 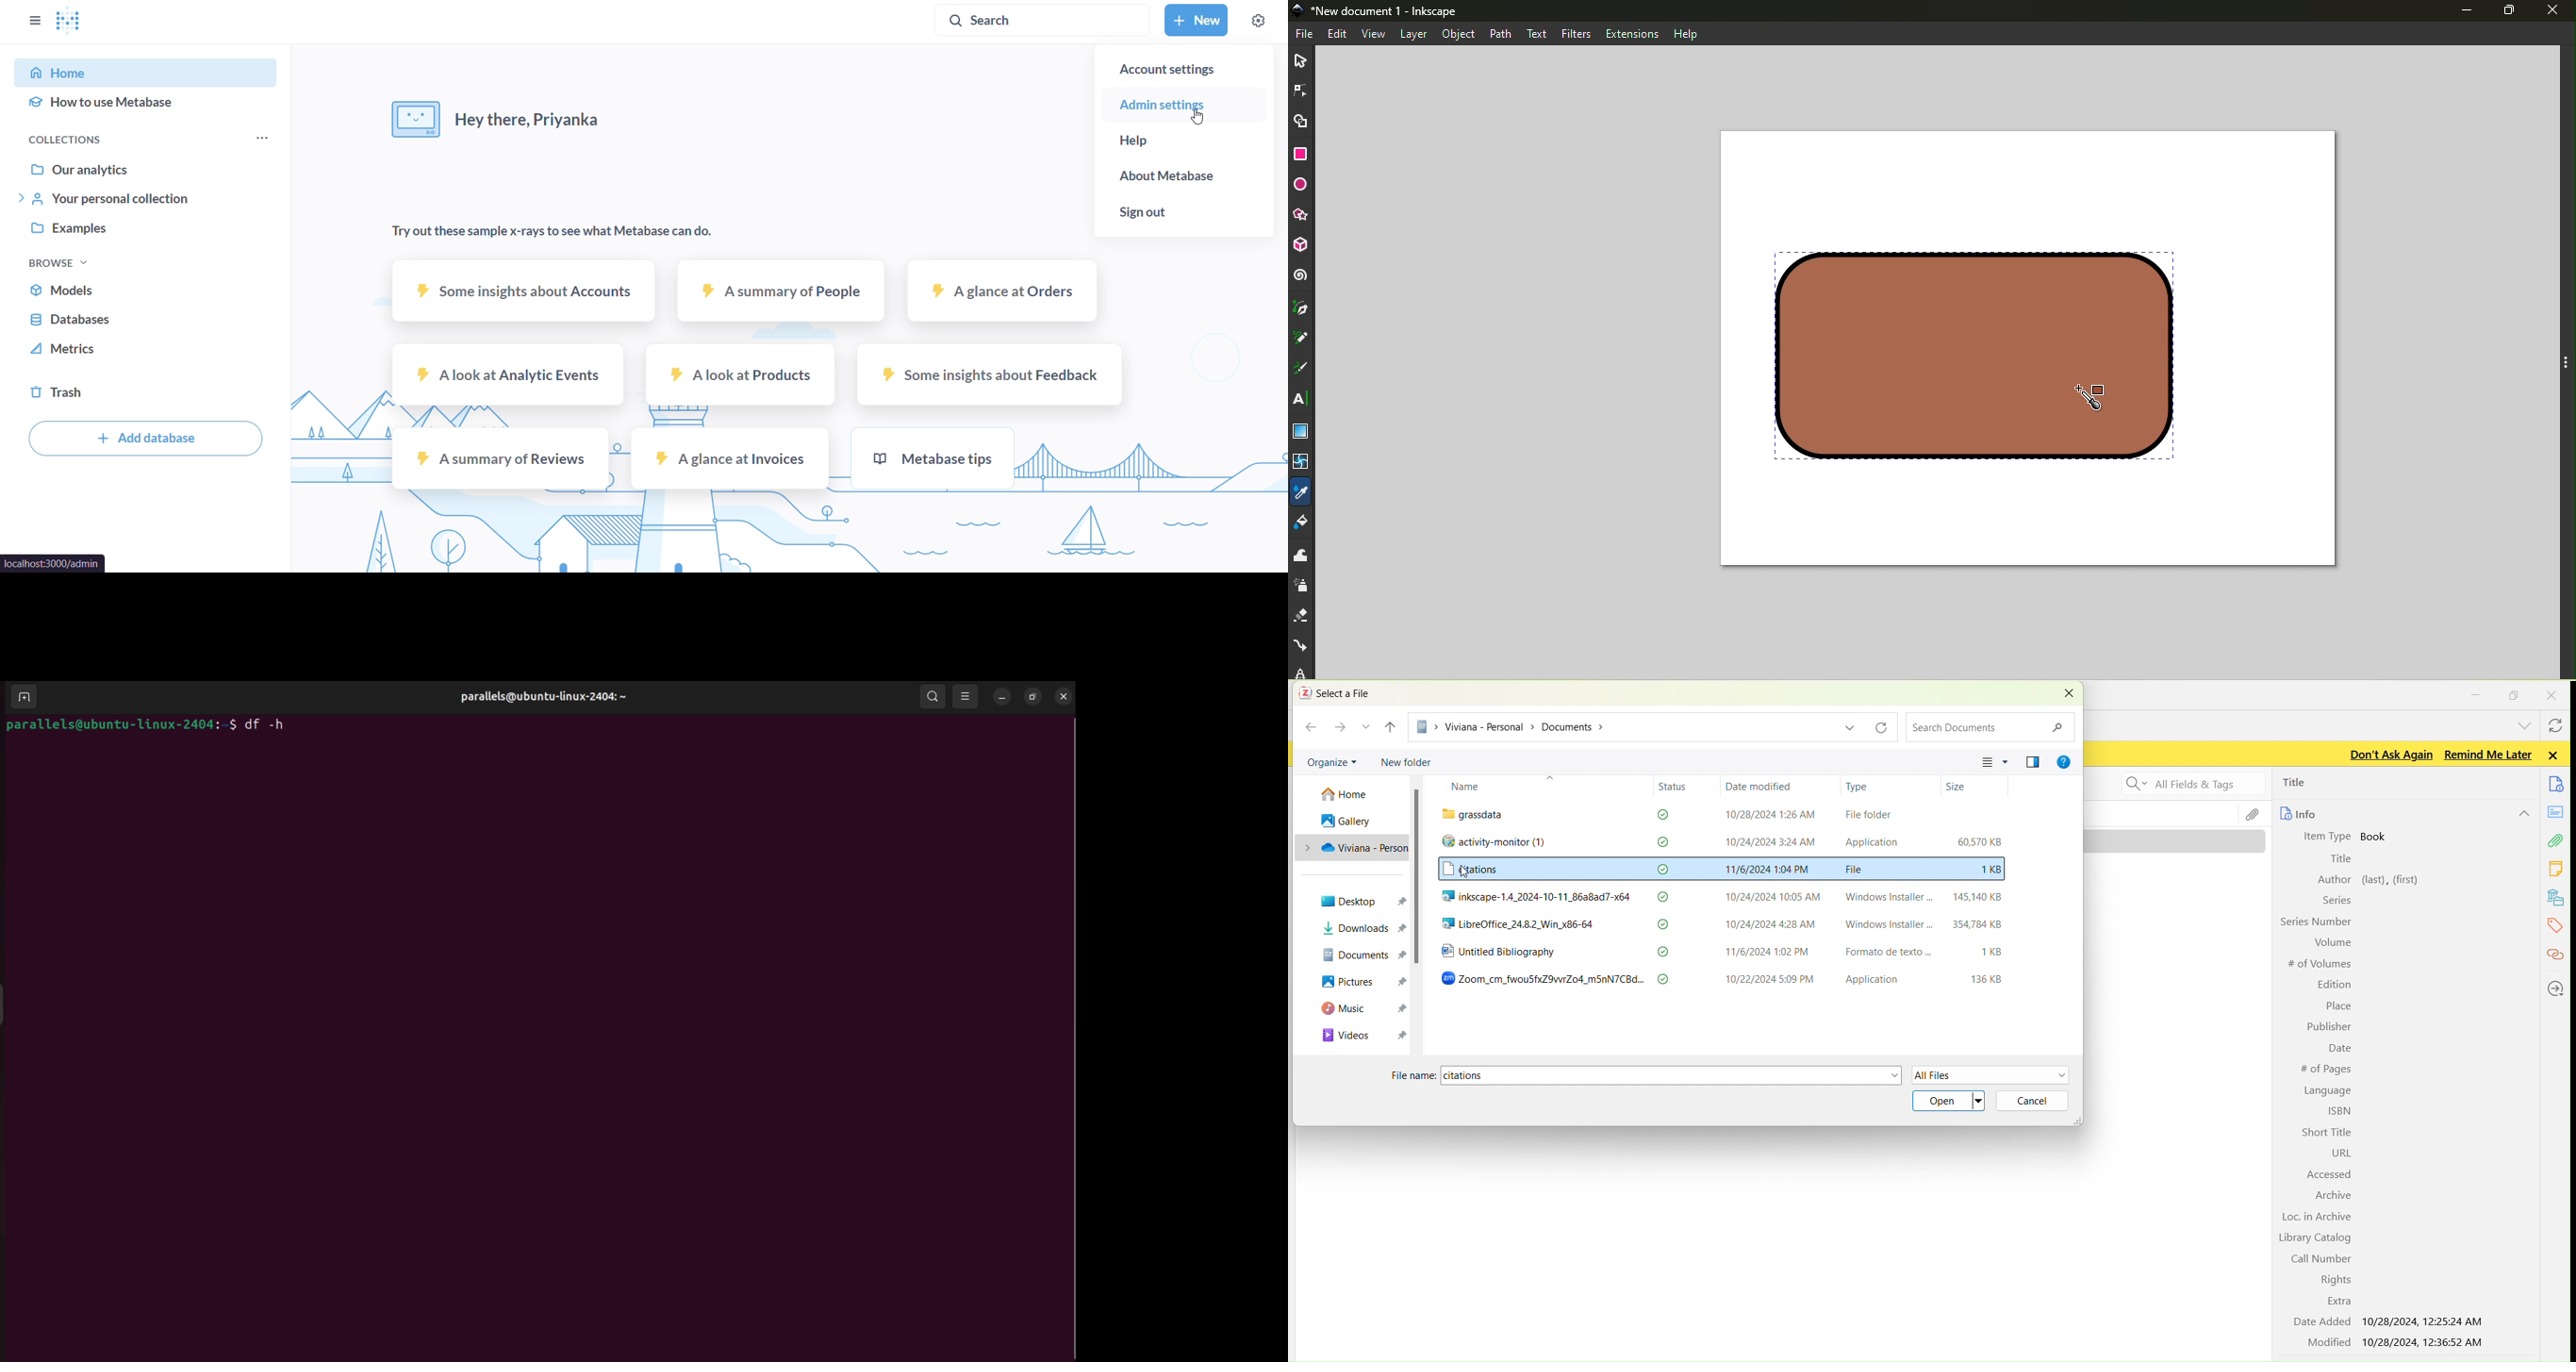 What do you see at coordinates (1987, 979) in the screenshot?
I see `136 KB` at bounding box center [1987, 979].